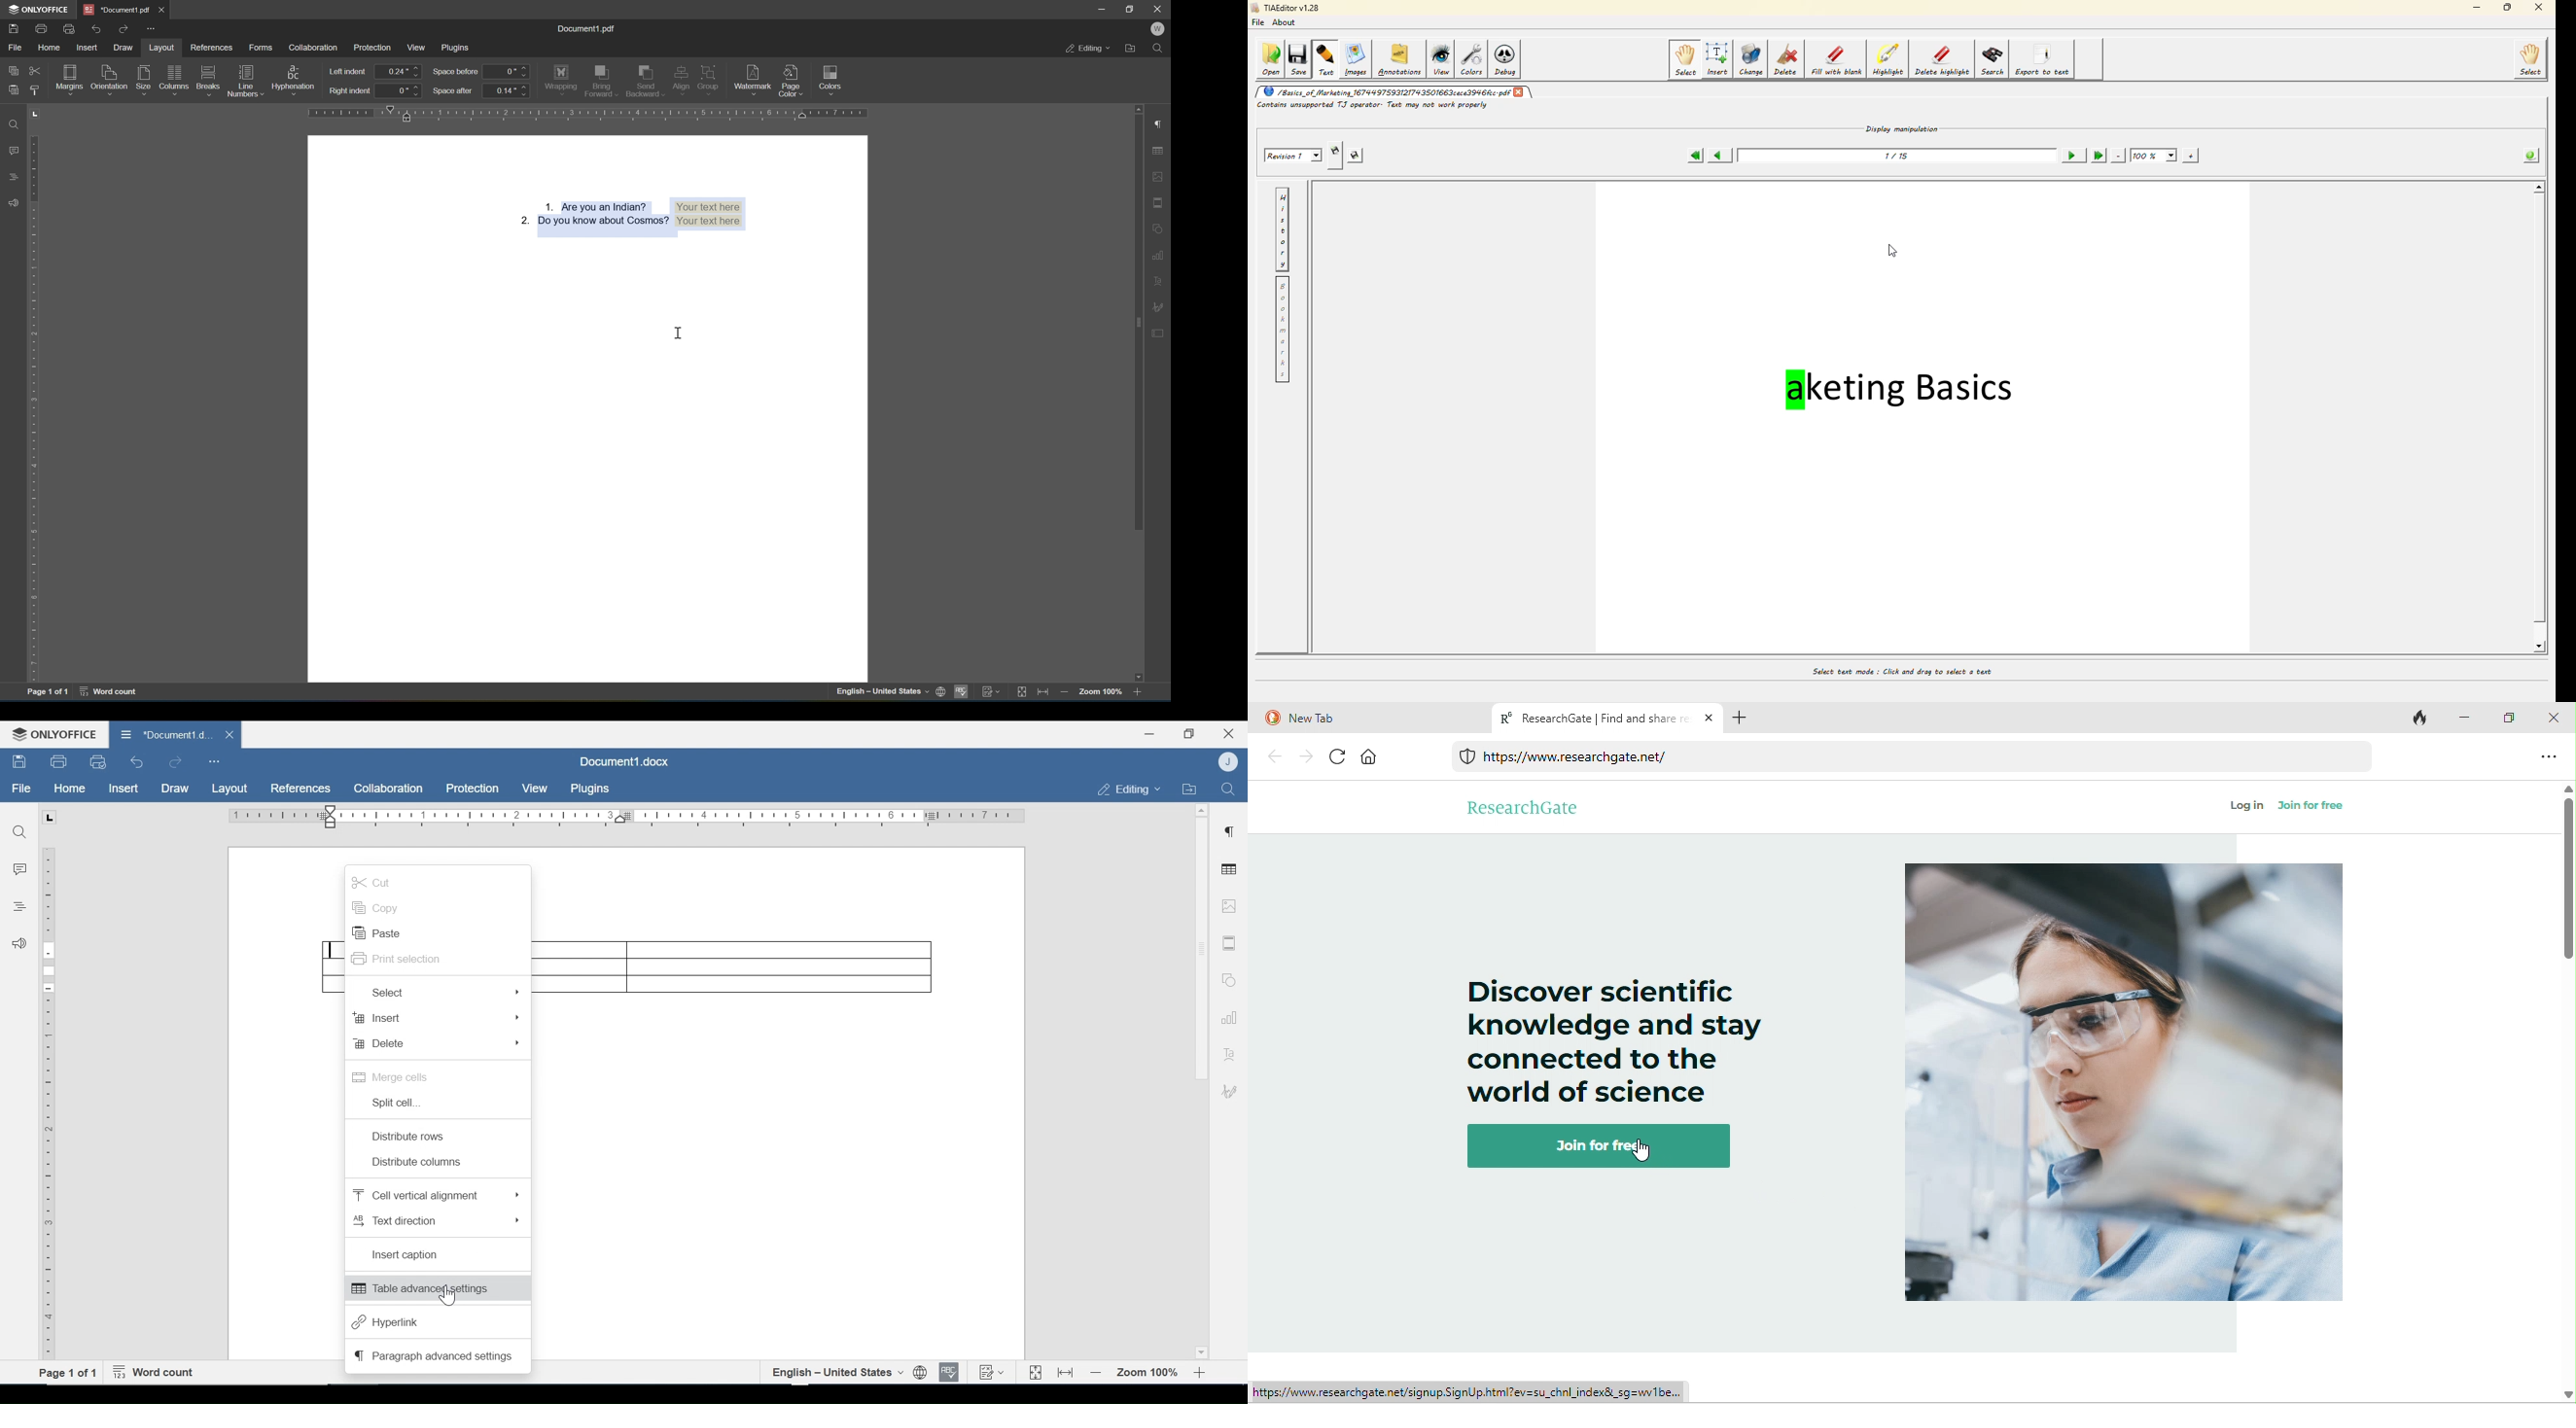 The image size is (2576, 1428). I want to click on Fit to Page, so click(1034, 1373).